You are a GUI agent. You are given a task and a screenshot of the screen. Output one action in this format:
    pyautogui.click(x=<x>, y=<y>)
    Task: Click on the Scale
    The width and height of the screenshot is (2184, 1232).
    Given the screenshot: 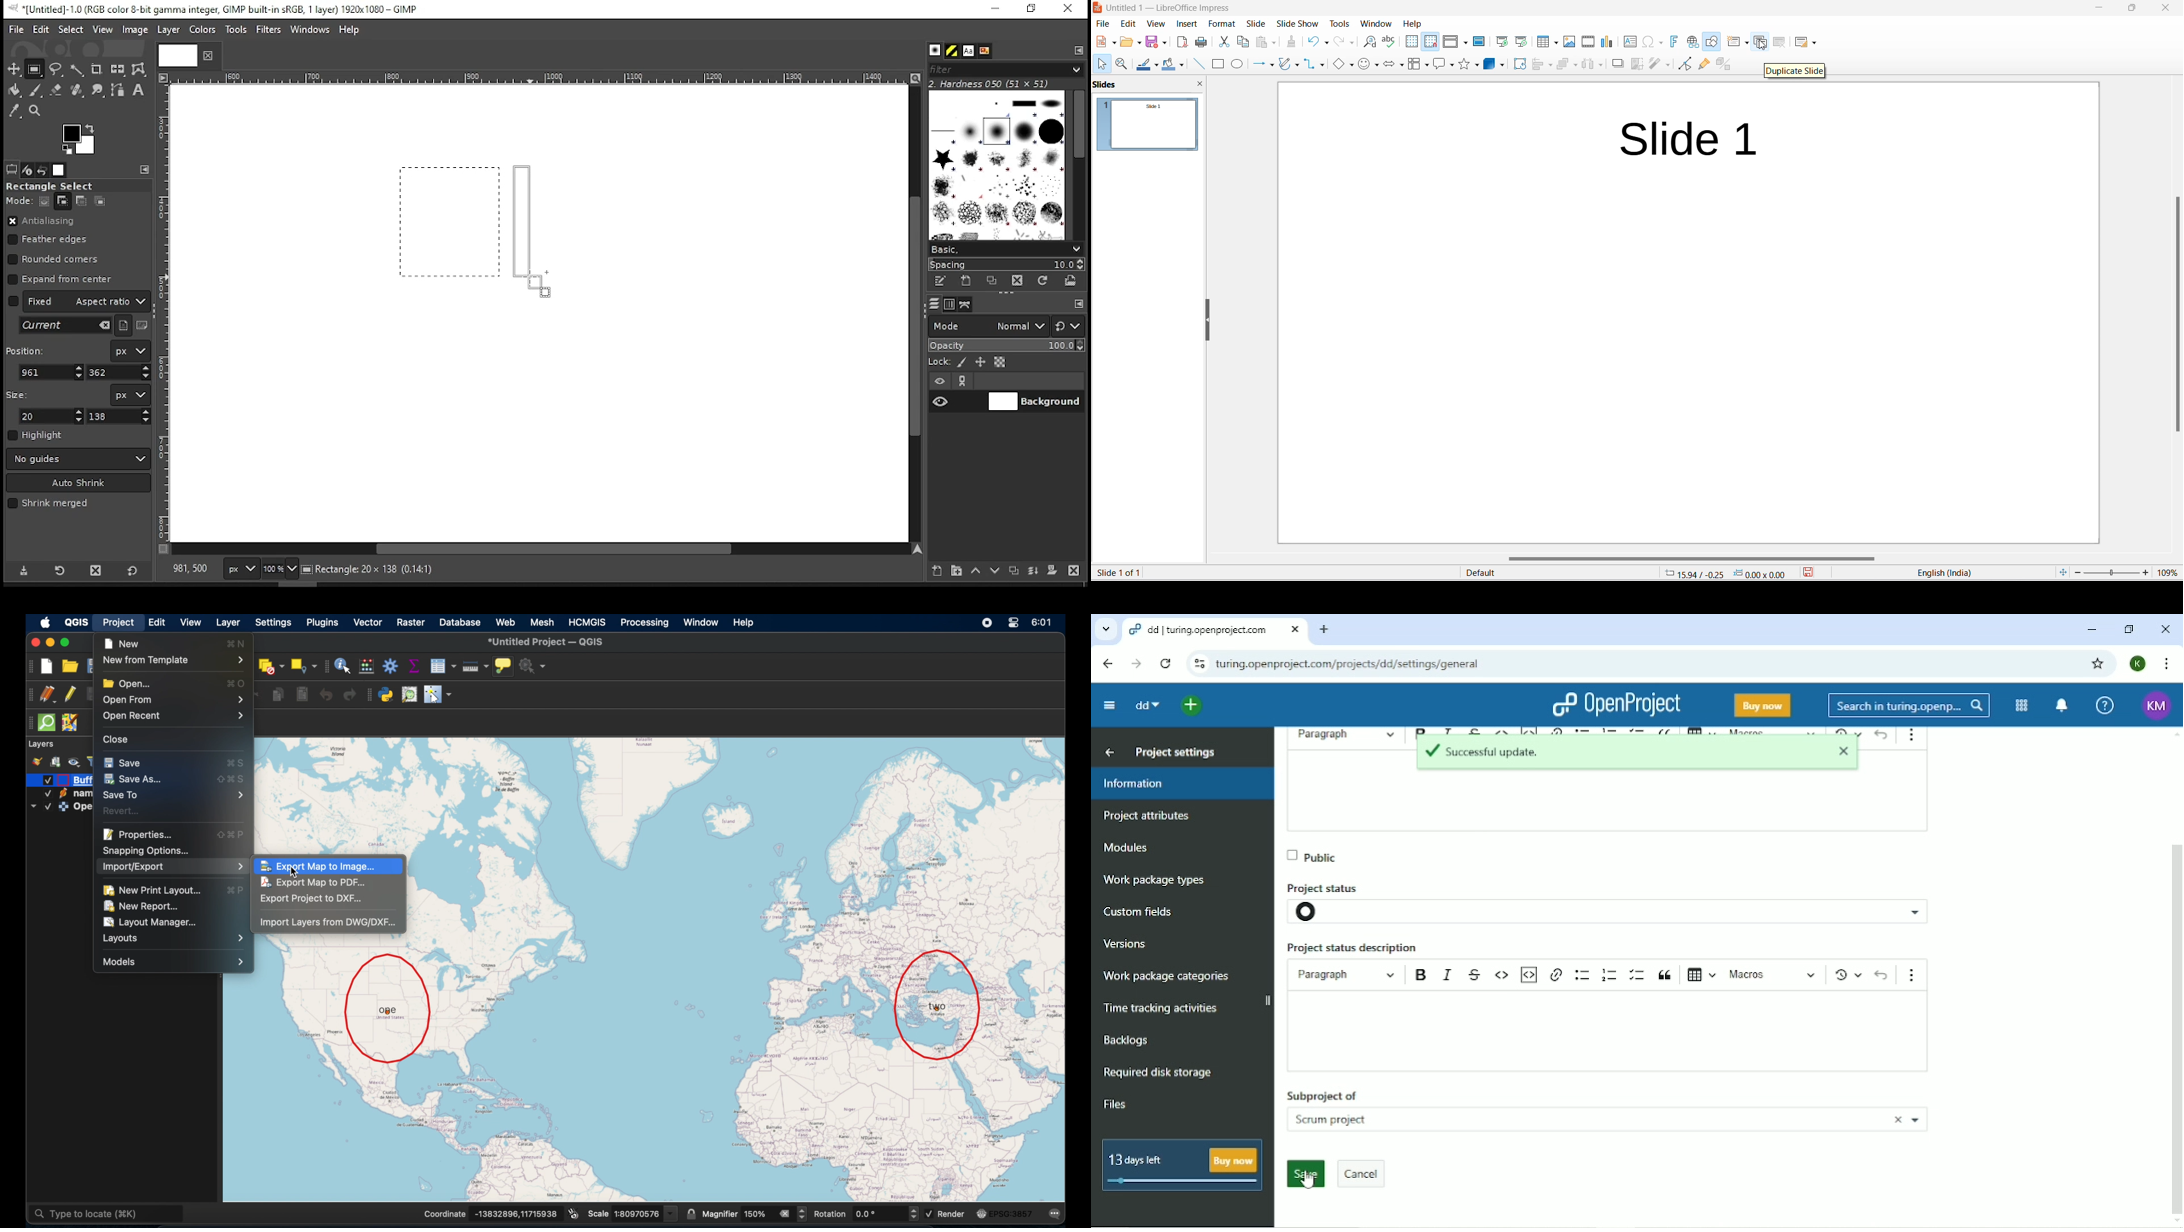 What is the action you would take?
    pyautogui.click(x=599, y=1214)
    